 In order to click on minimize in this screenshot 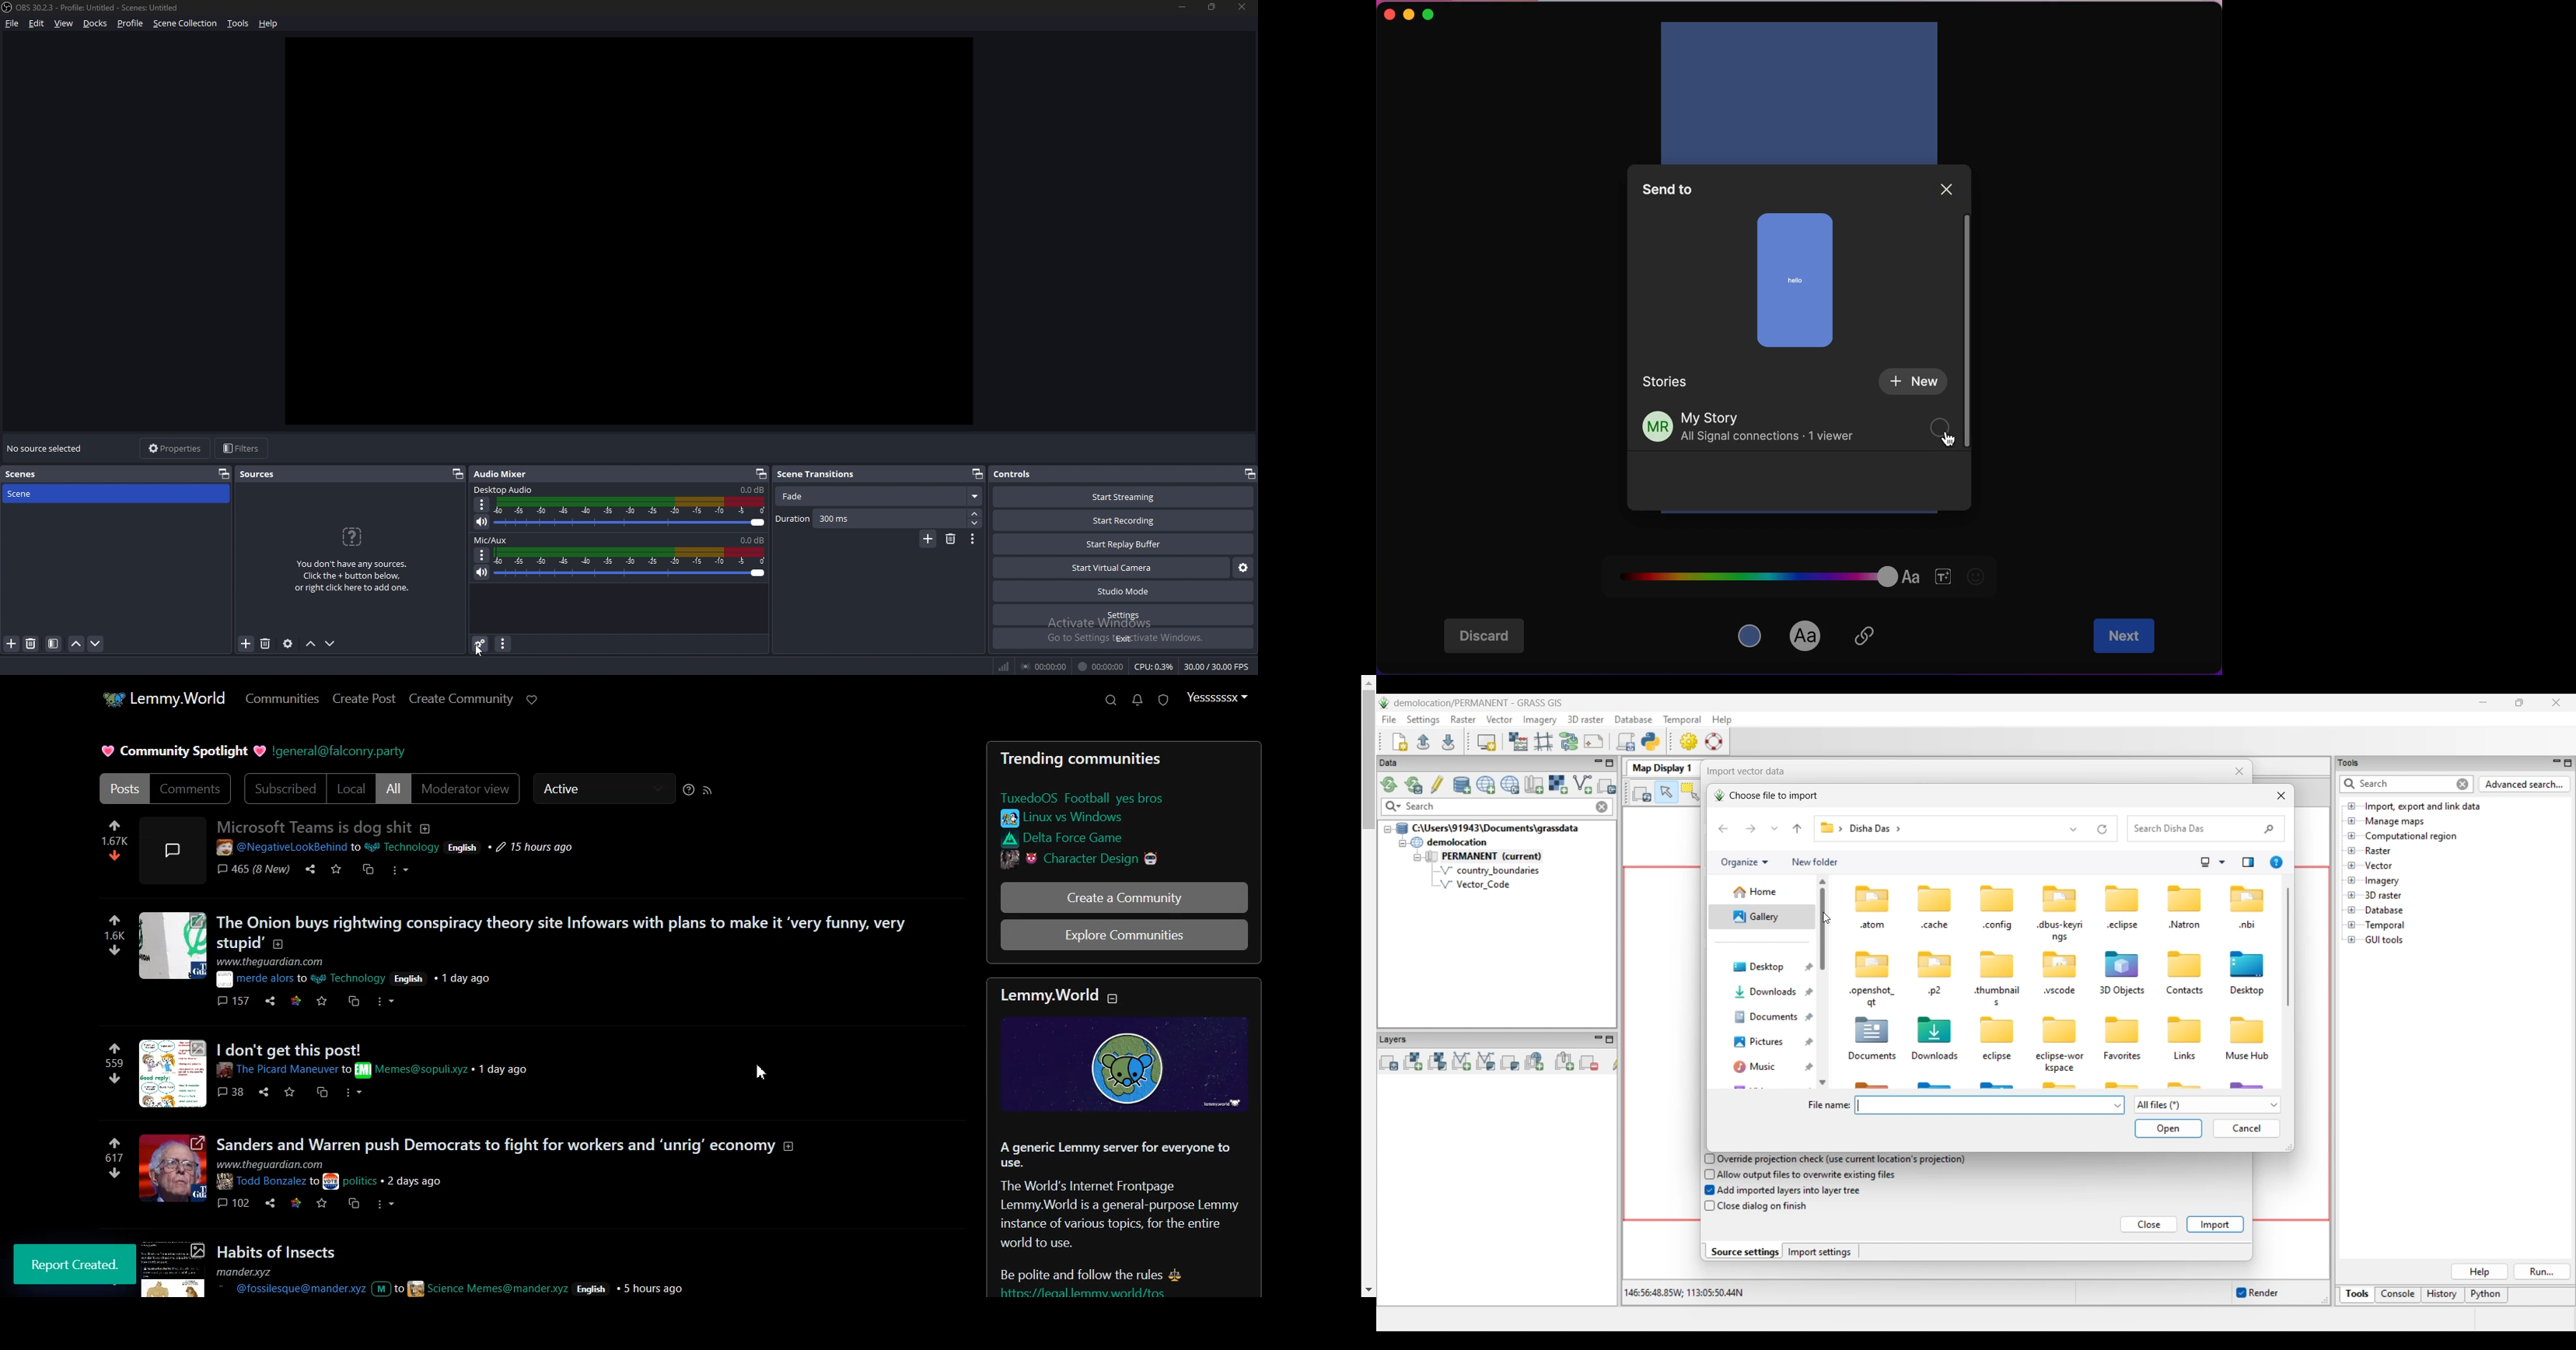, I will do `click(1181, 7)`.